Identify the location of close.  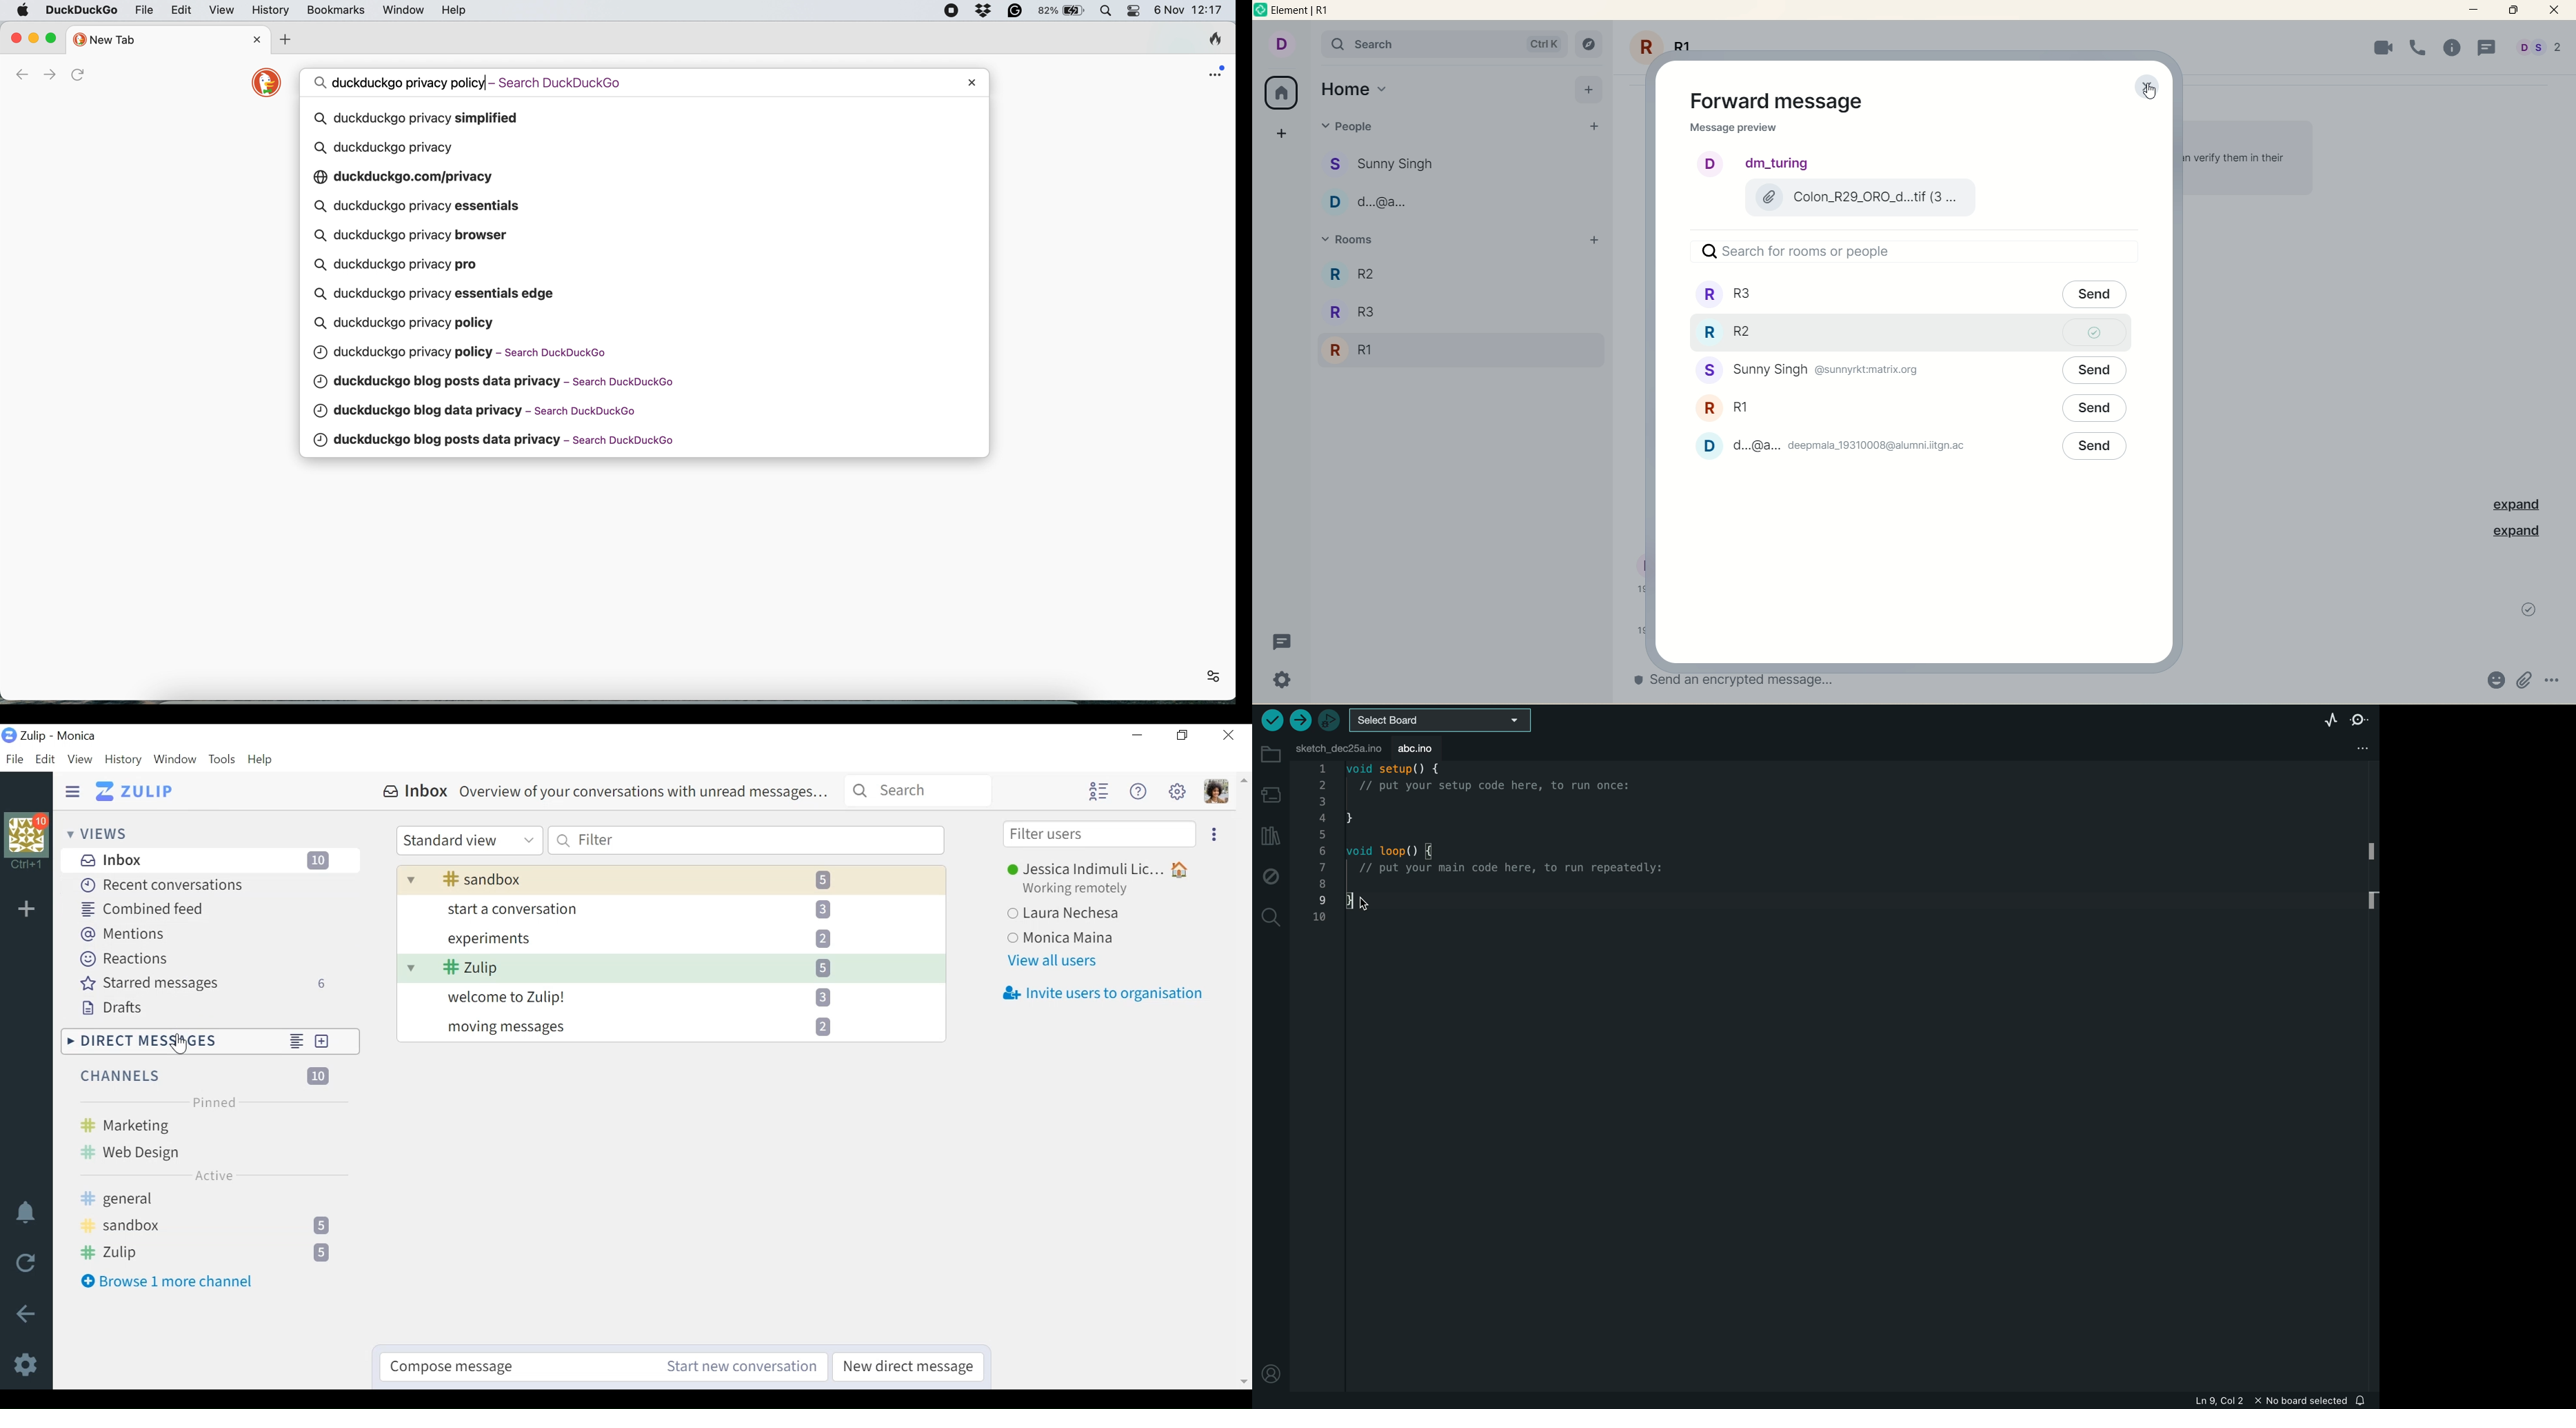
(2554, 10).